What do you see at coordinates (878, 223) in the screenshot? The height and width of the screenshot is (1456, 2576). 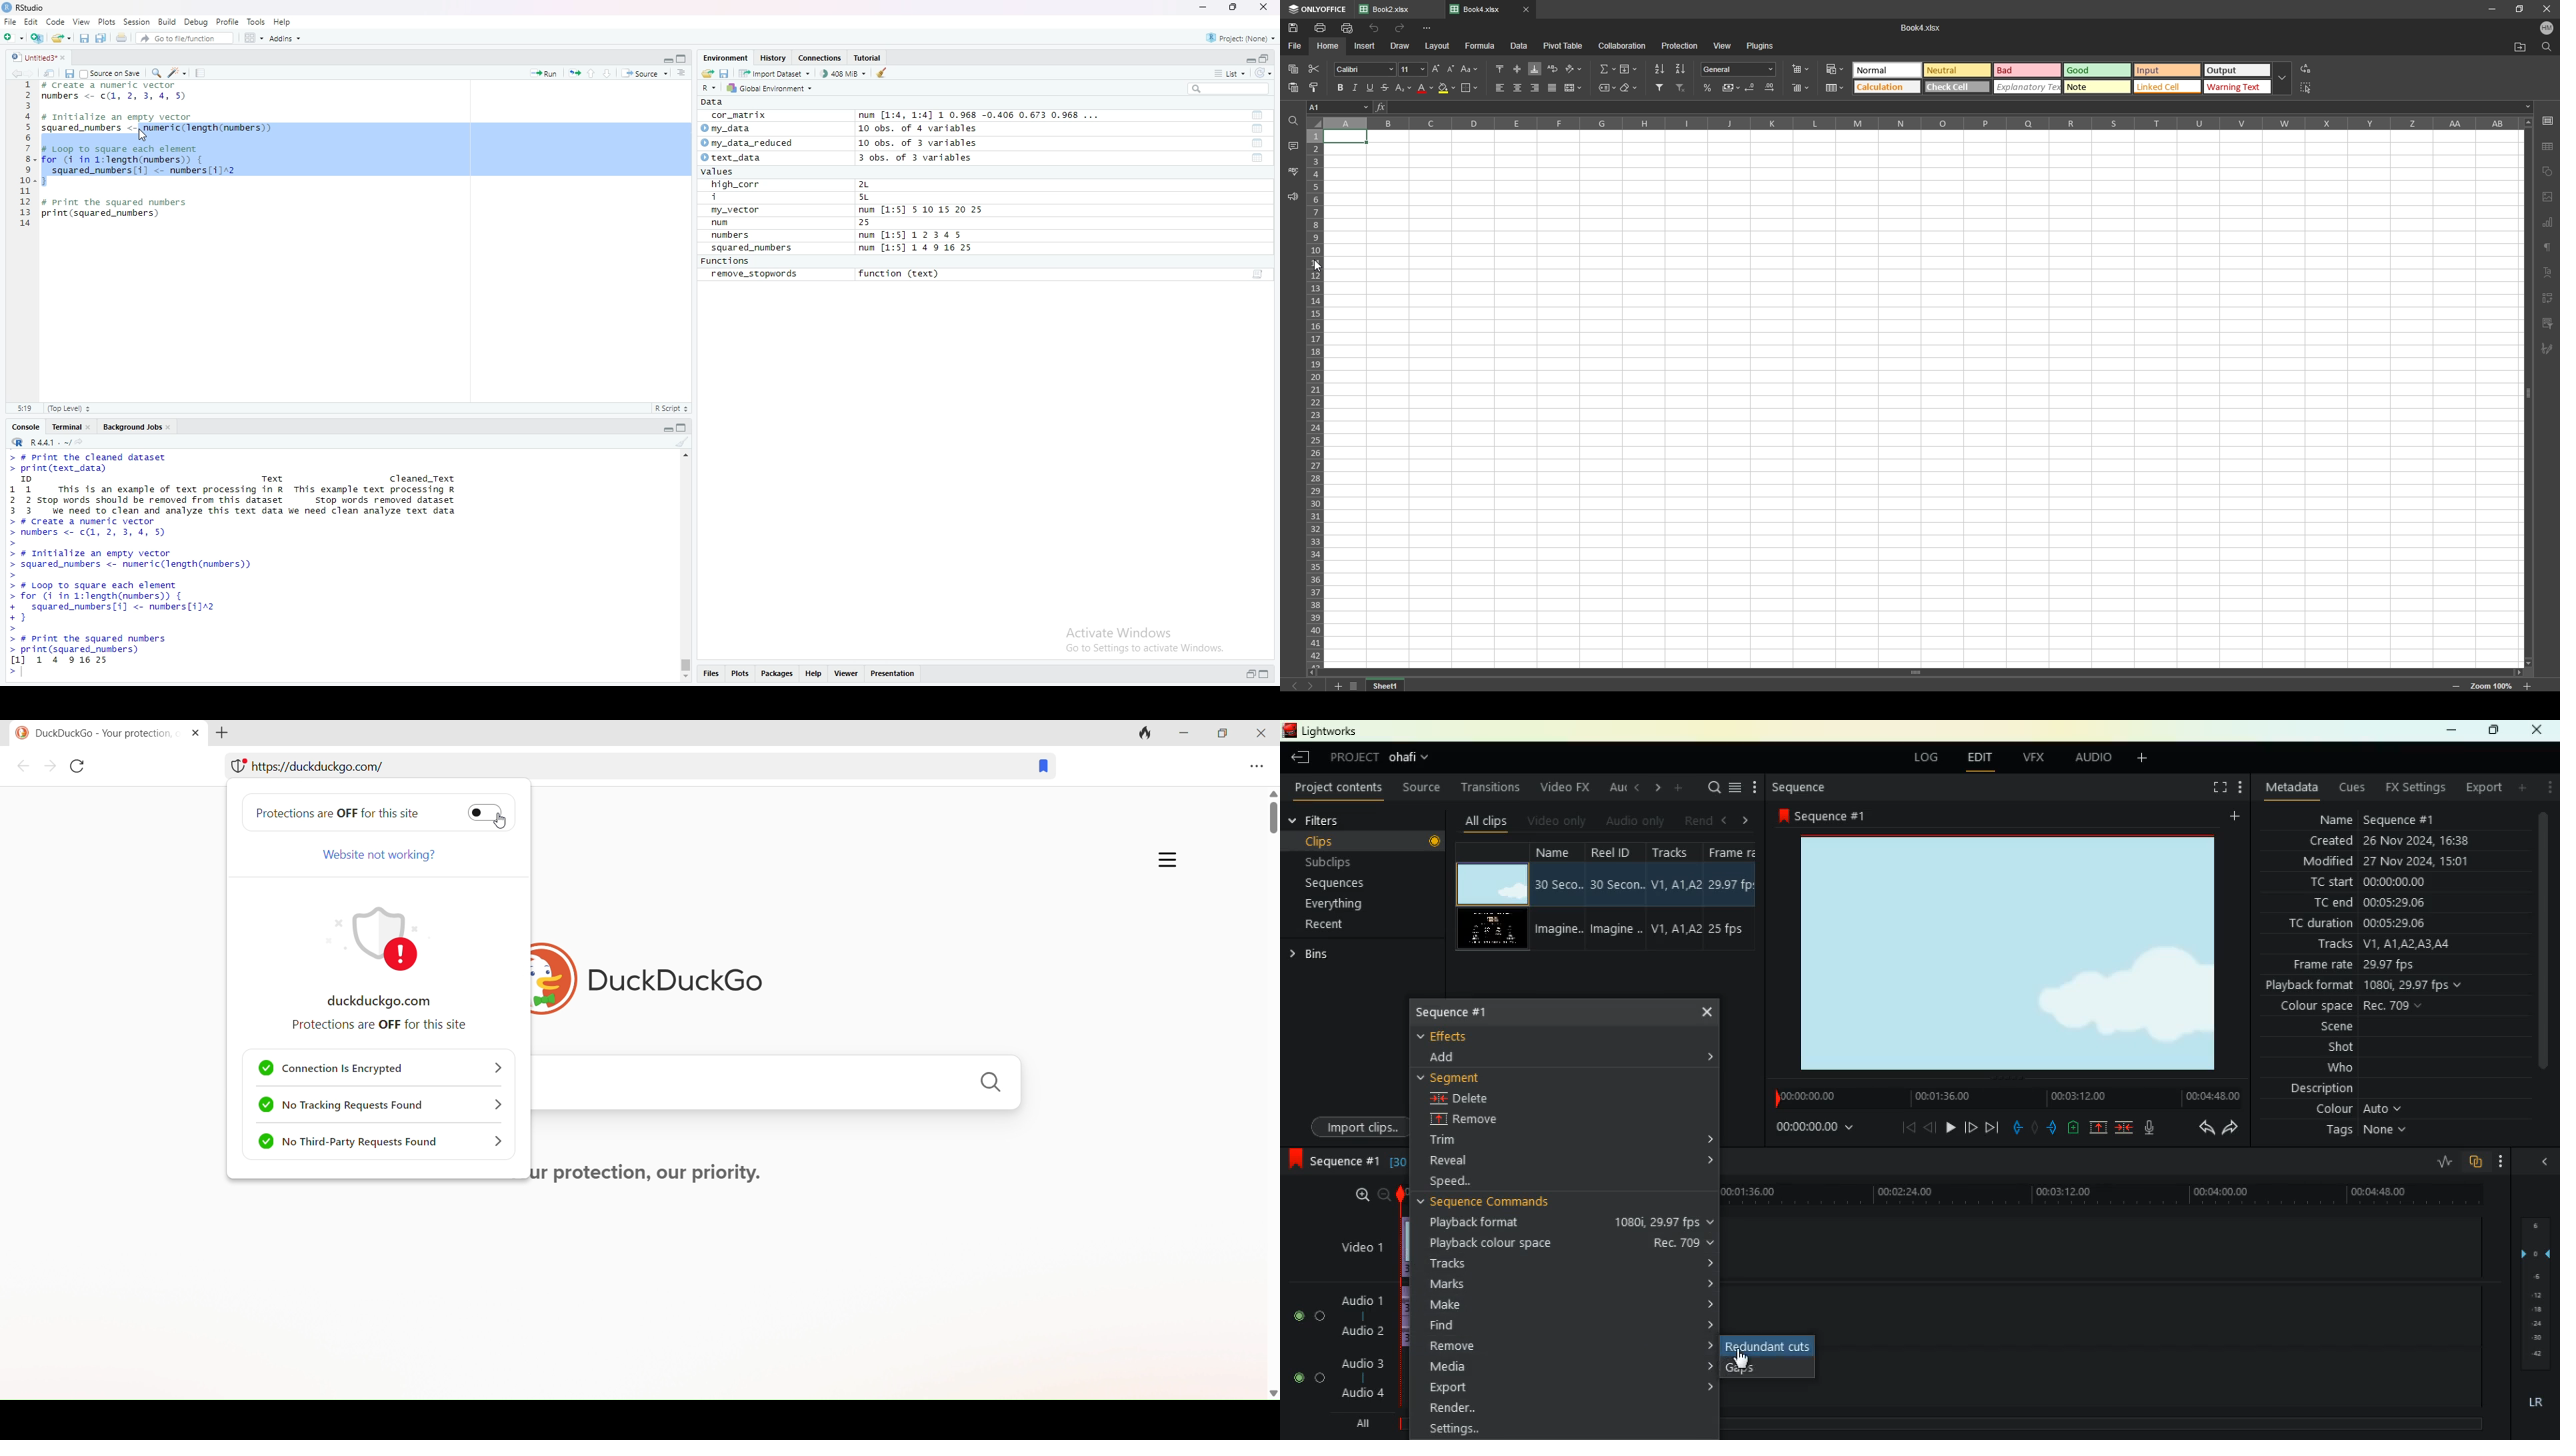 I see `25` at bounding box center [878, 223].